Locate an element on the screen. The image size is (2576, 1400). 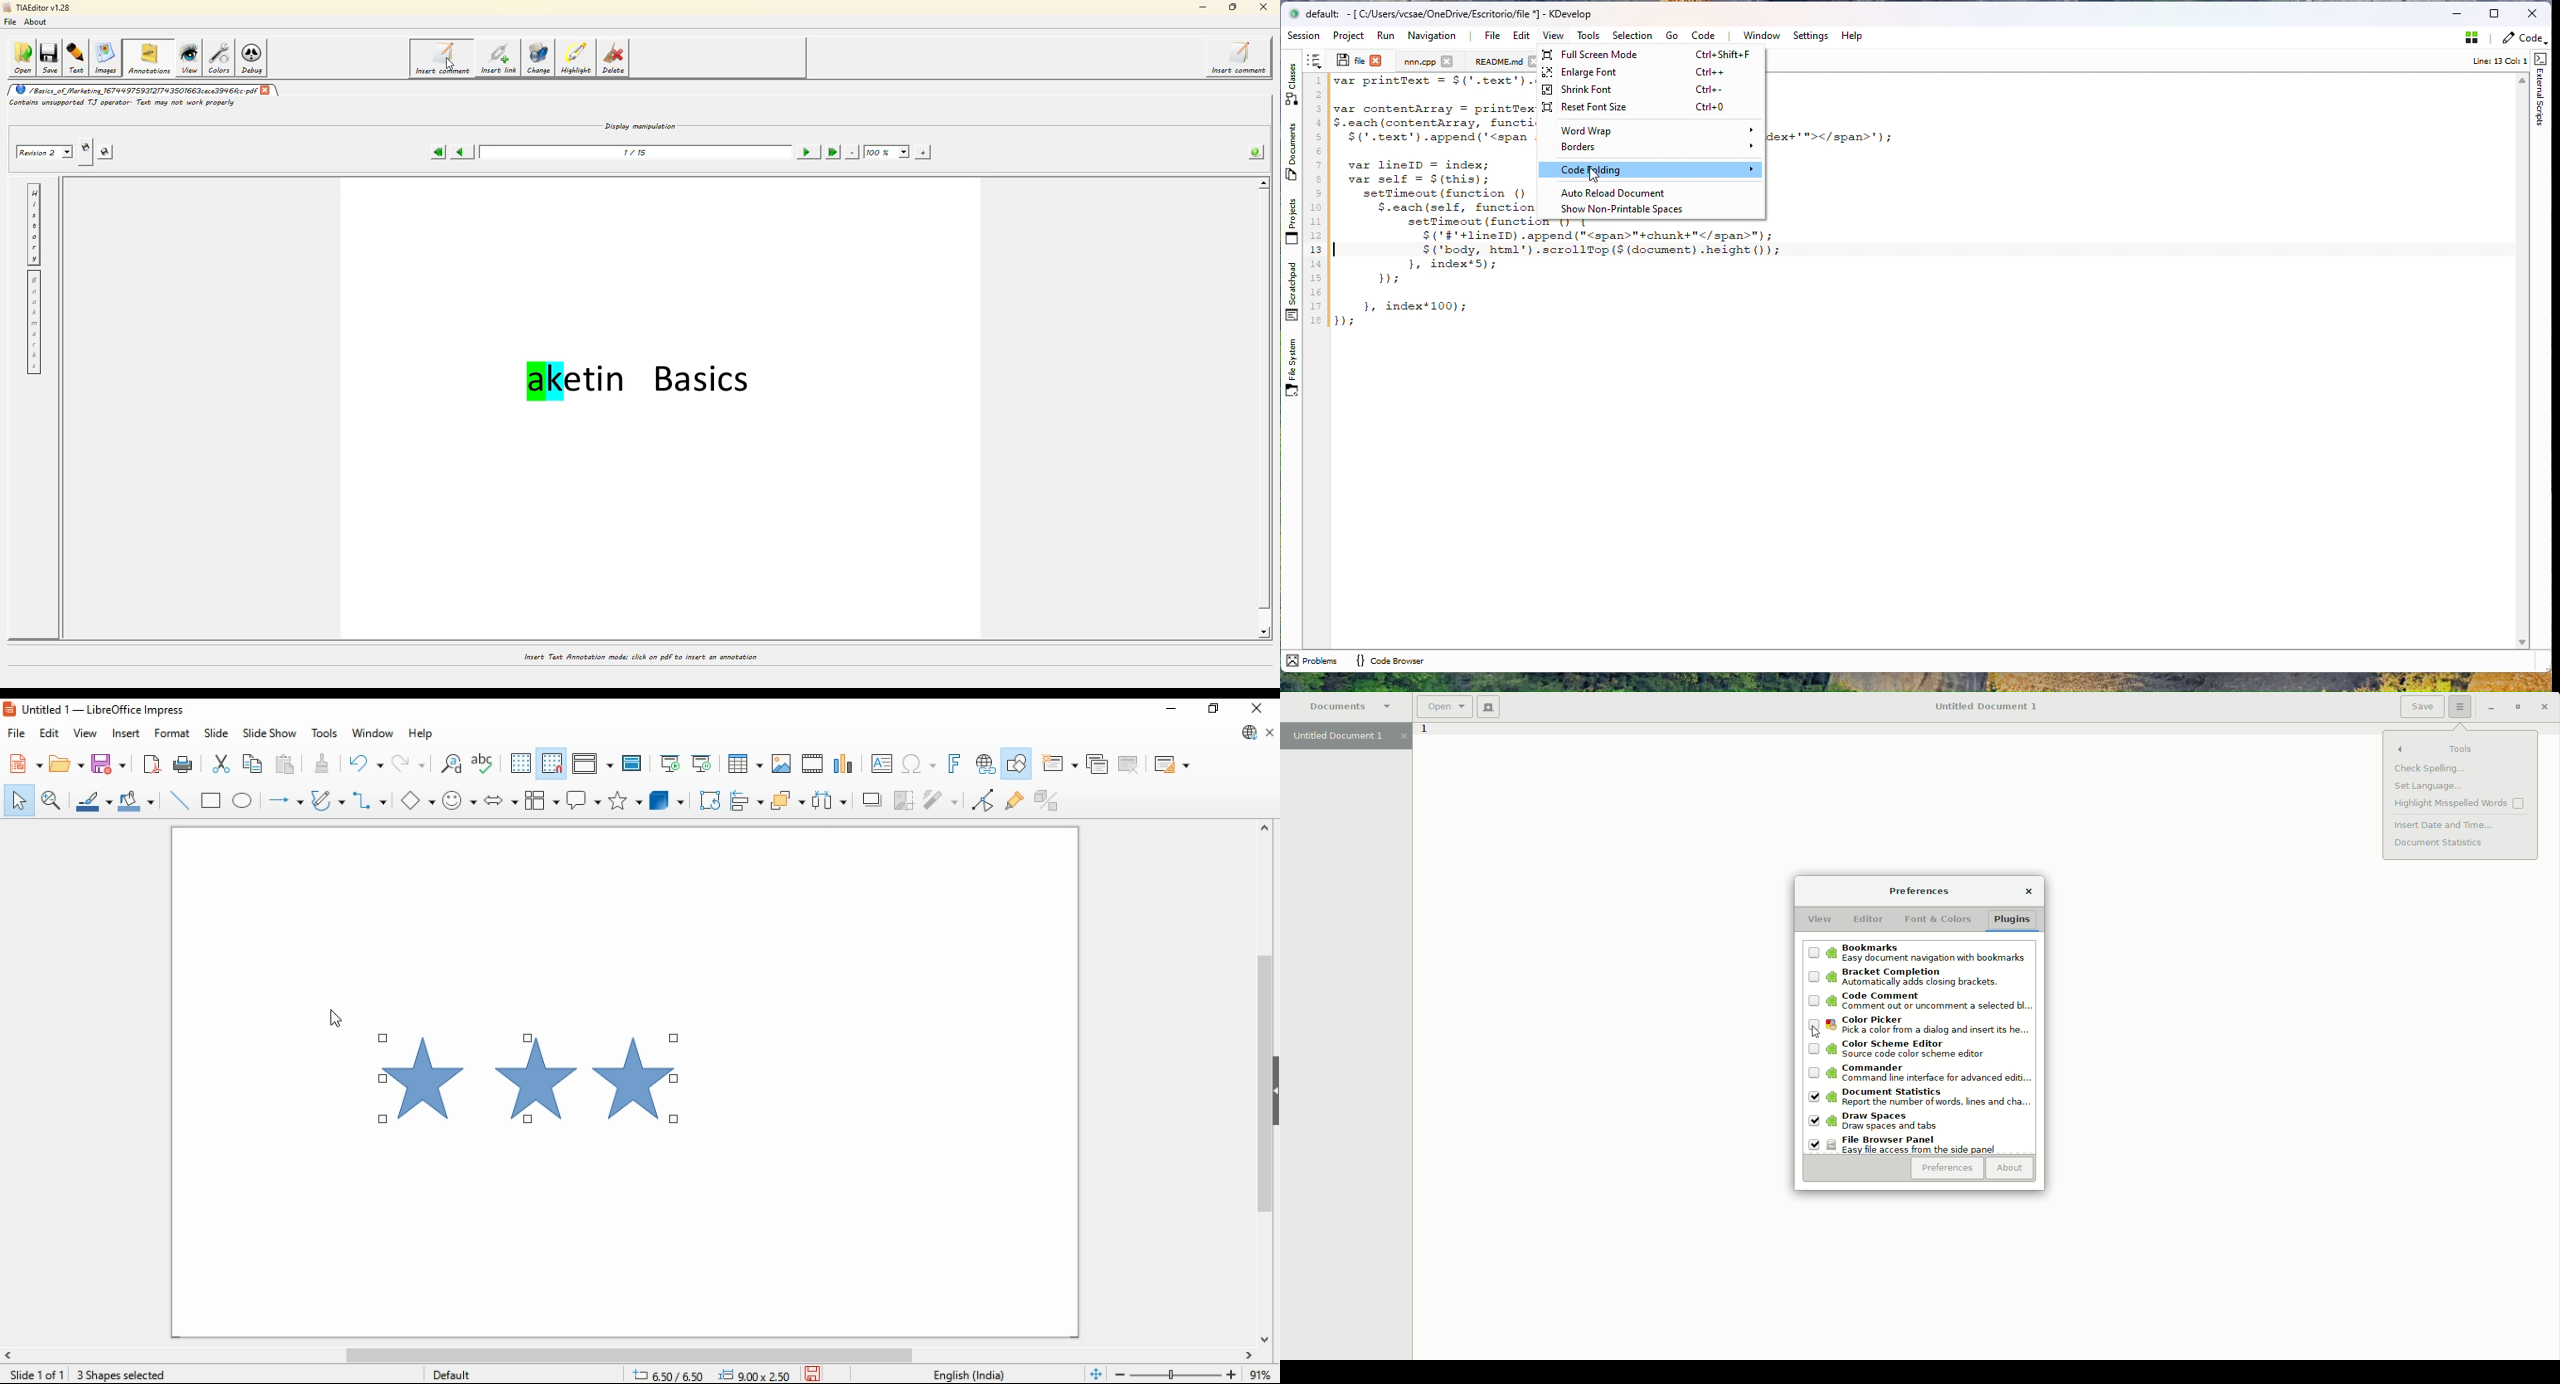
insert textbox is located at coordinates (881, 765).